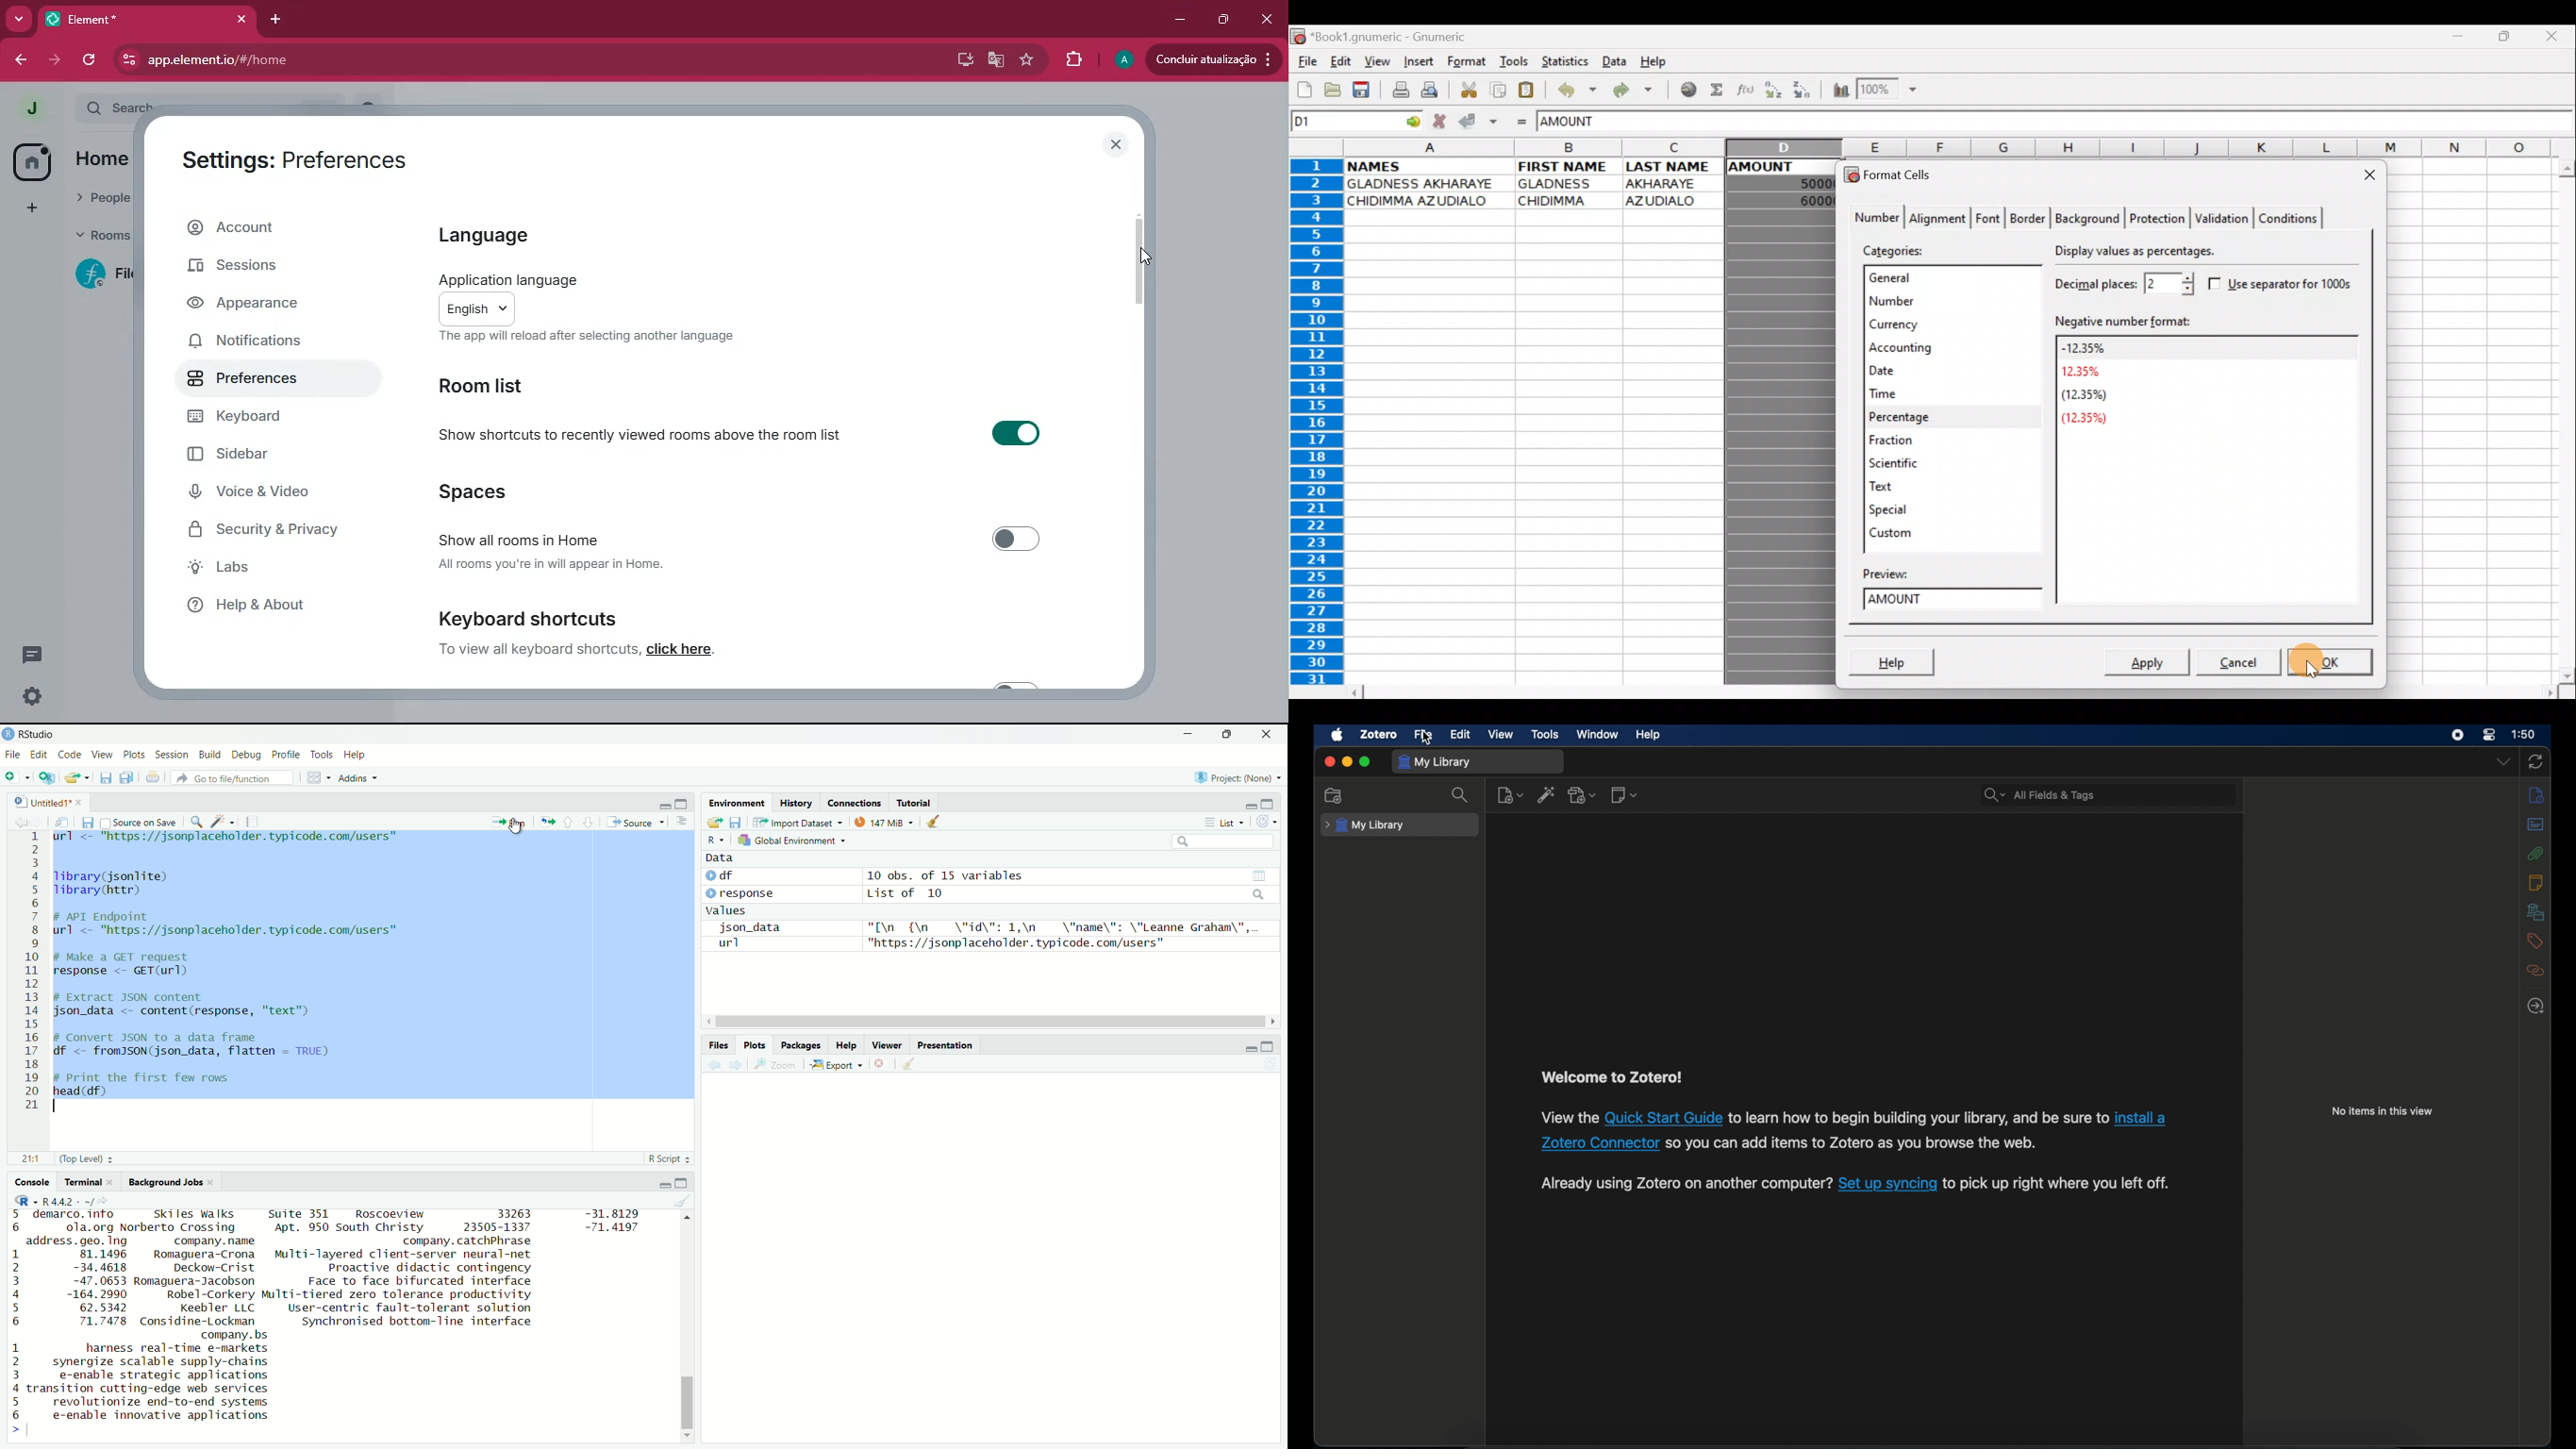 The width and height of the screenshot is (2576, 1456). I want to click on more, so click(17, 19).